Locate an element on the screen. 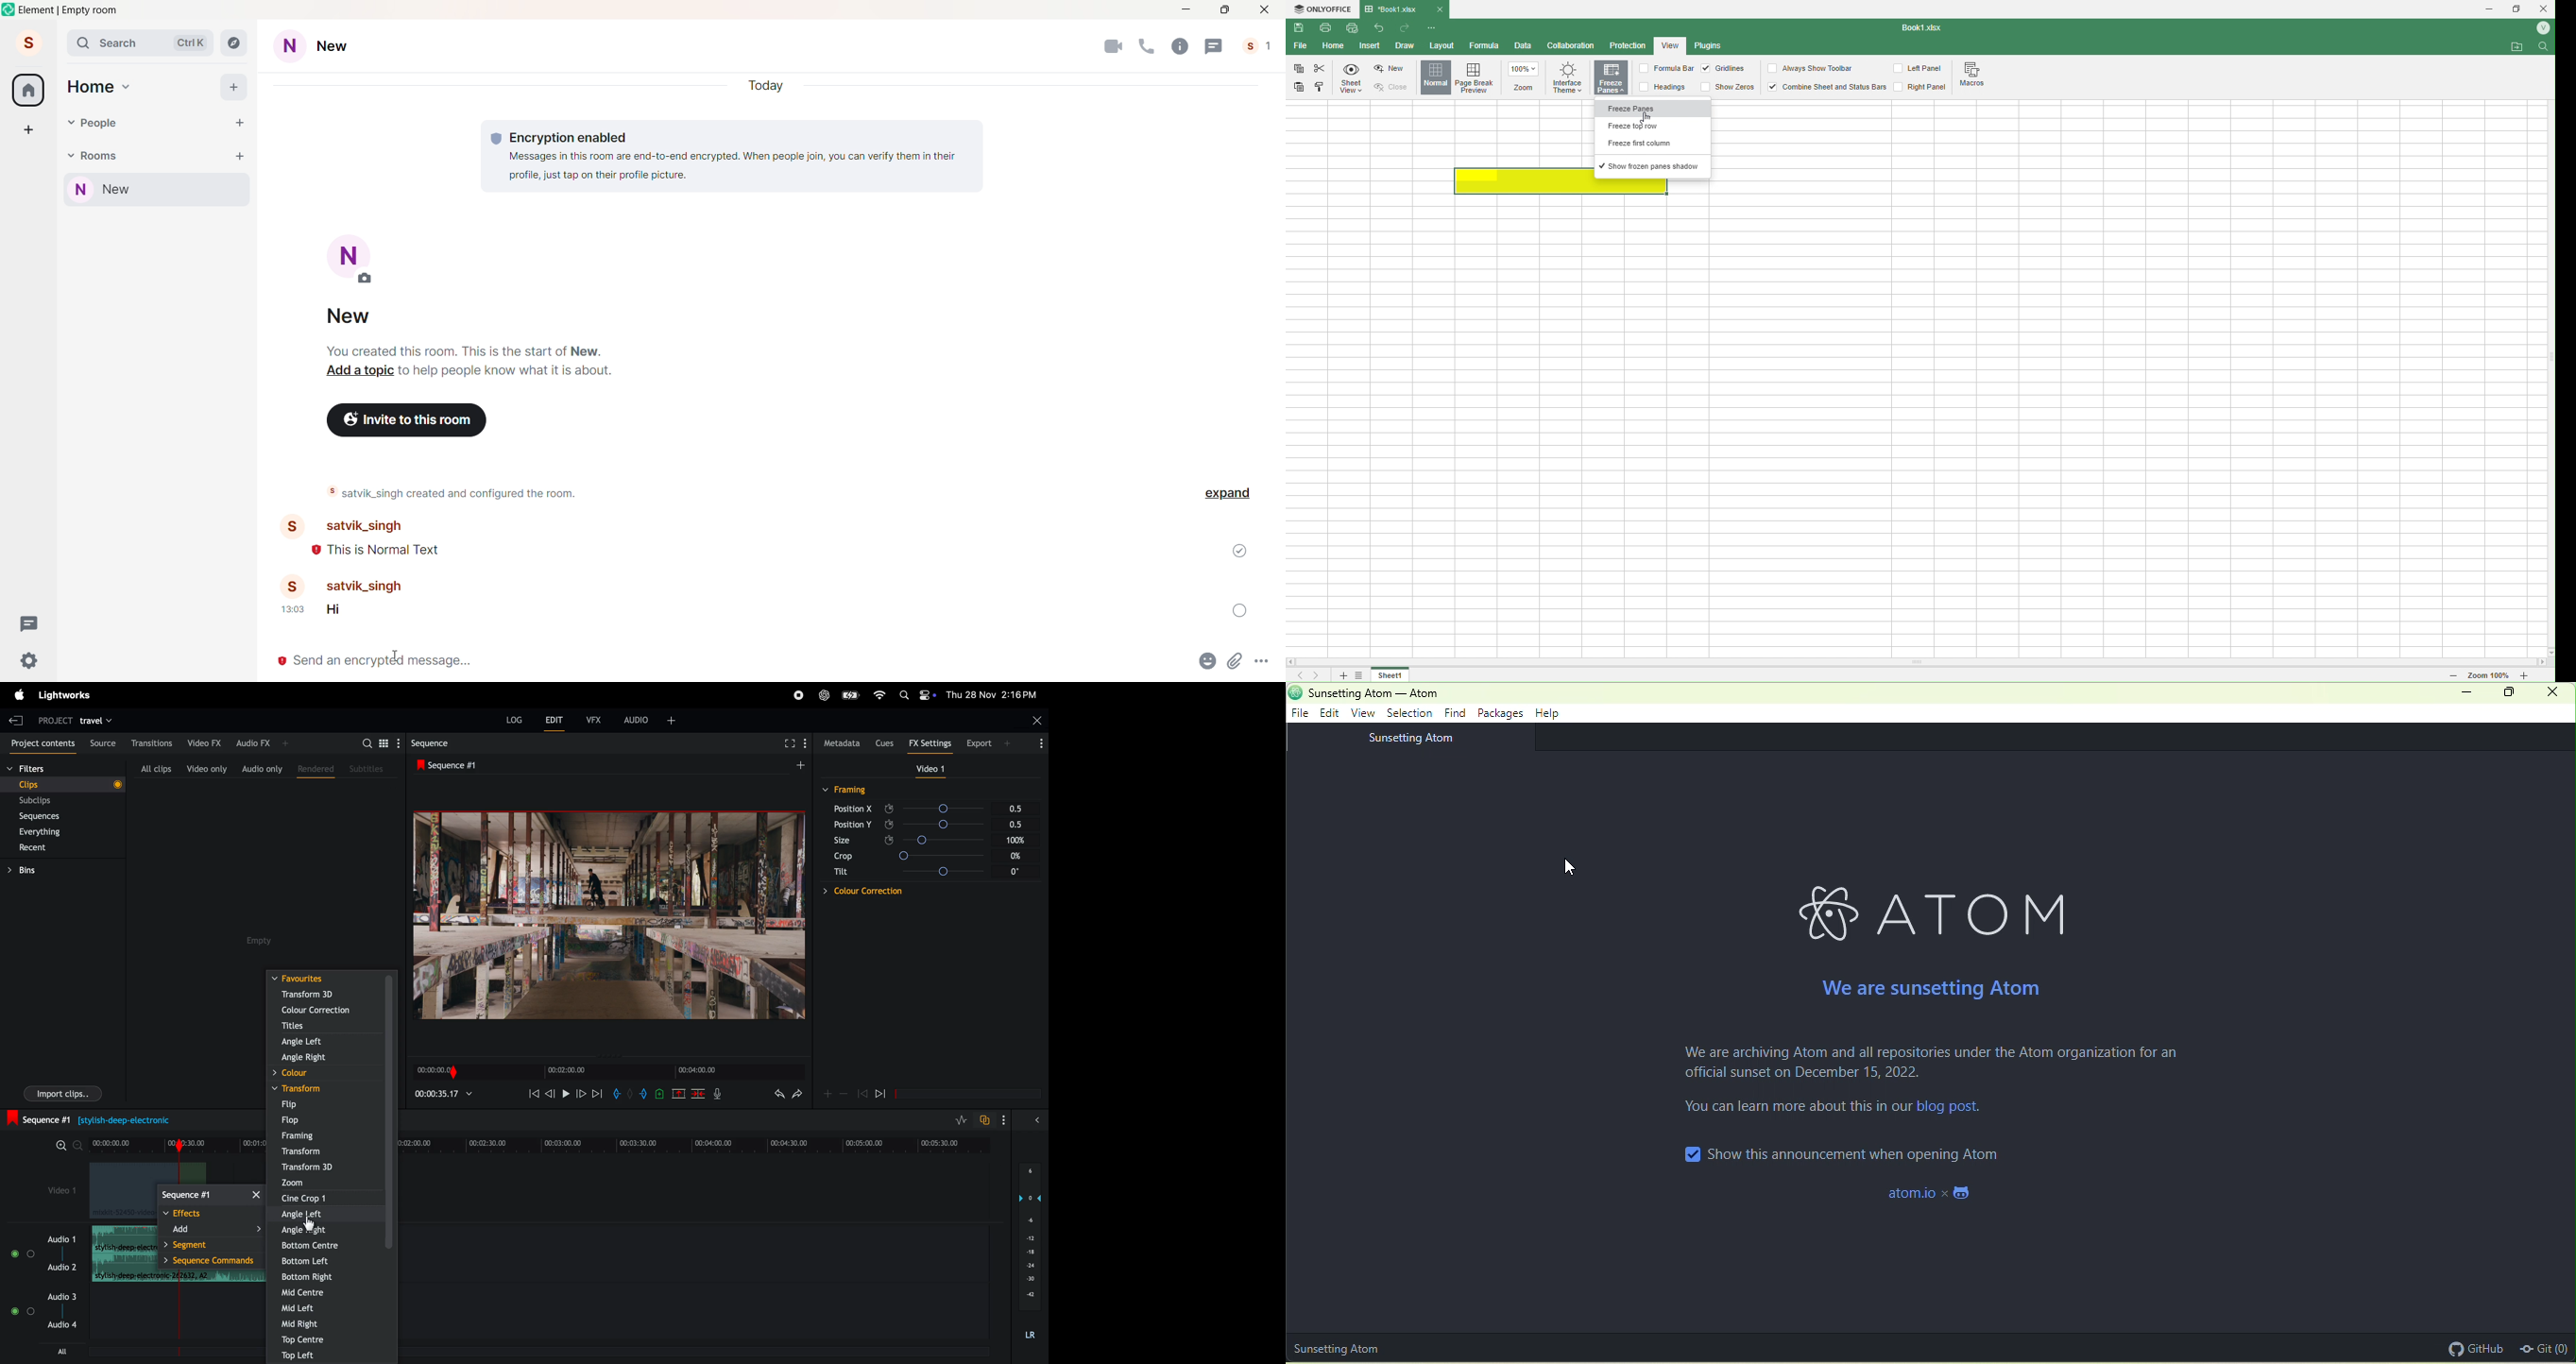 The image size is (2576, 1372). Protection is located at coordinates (1627, 47).